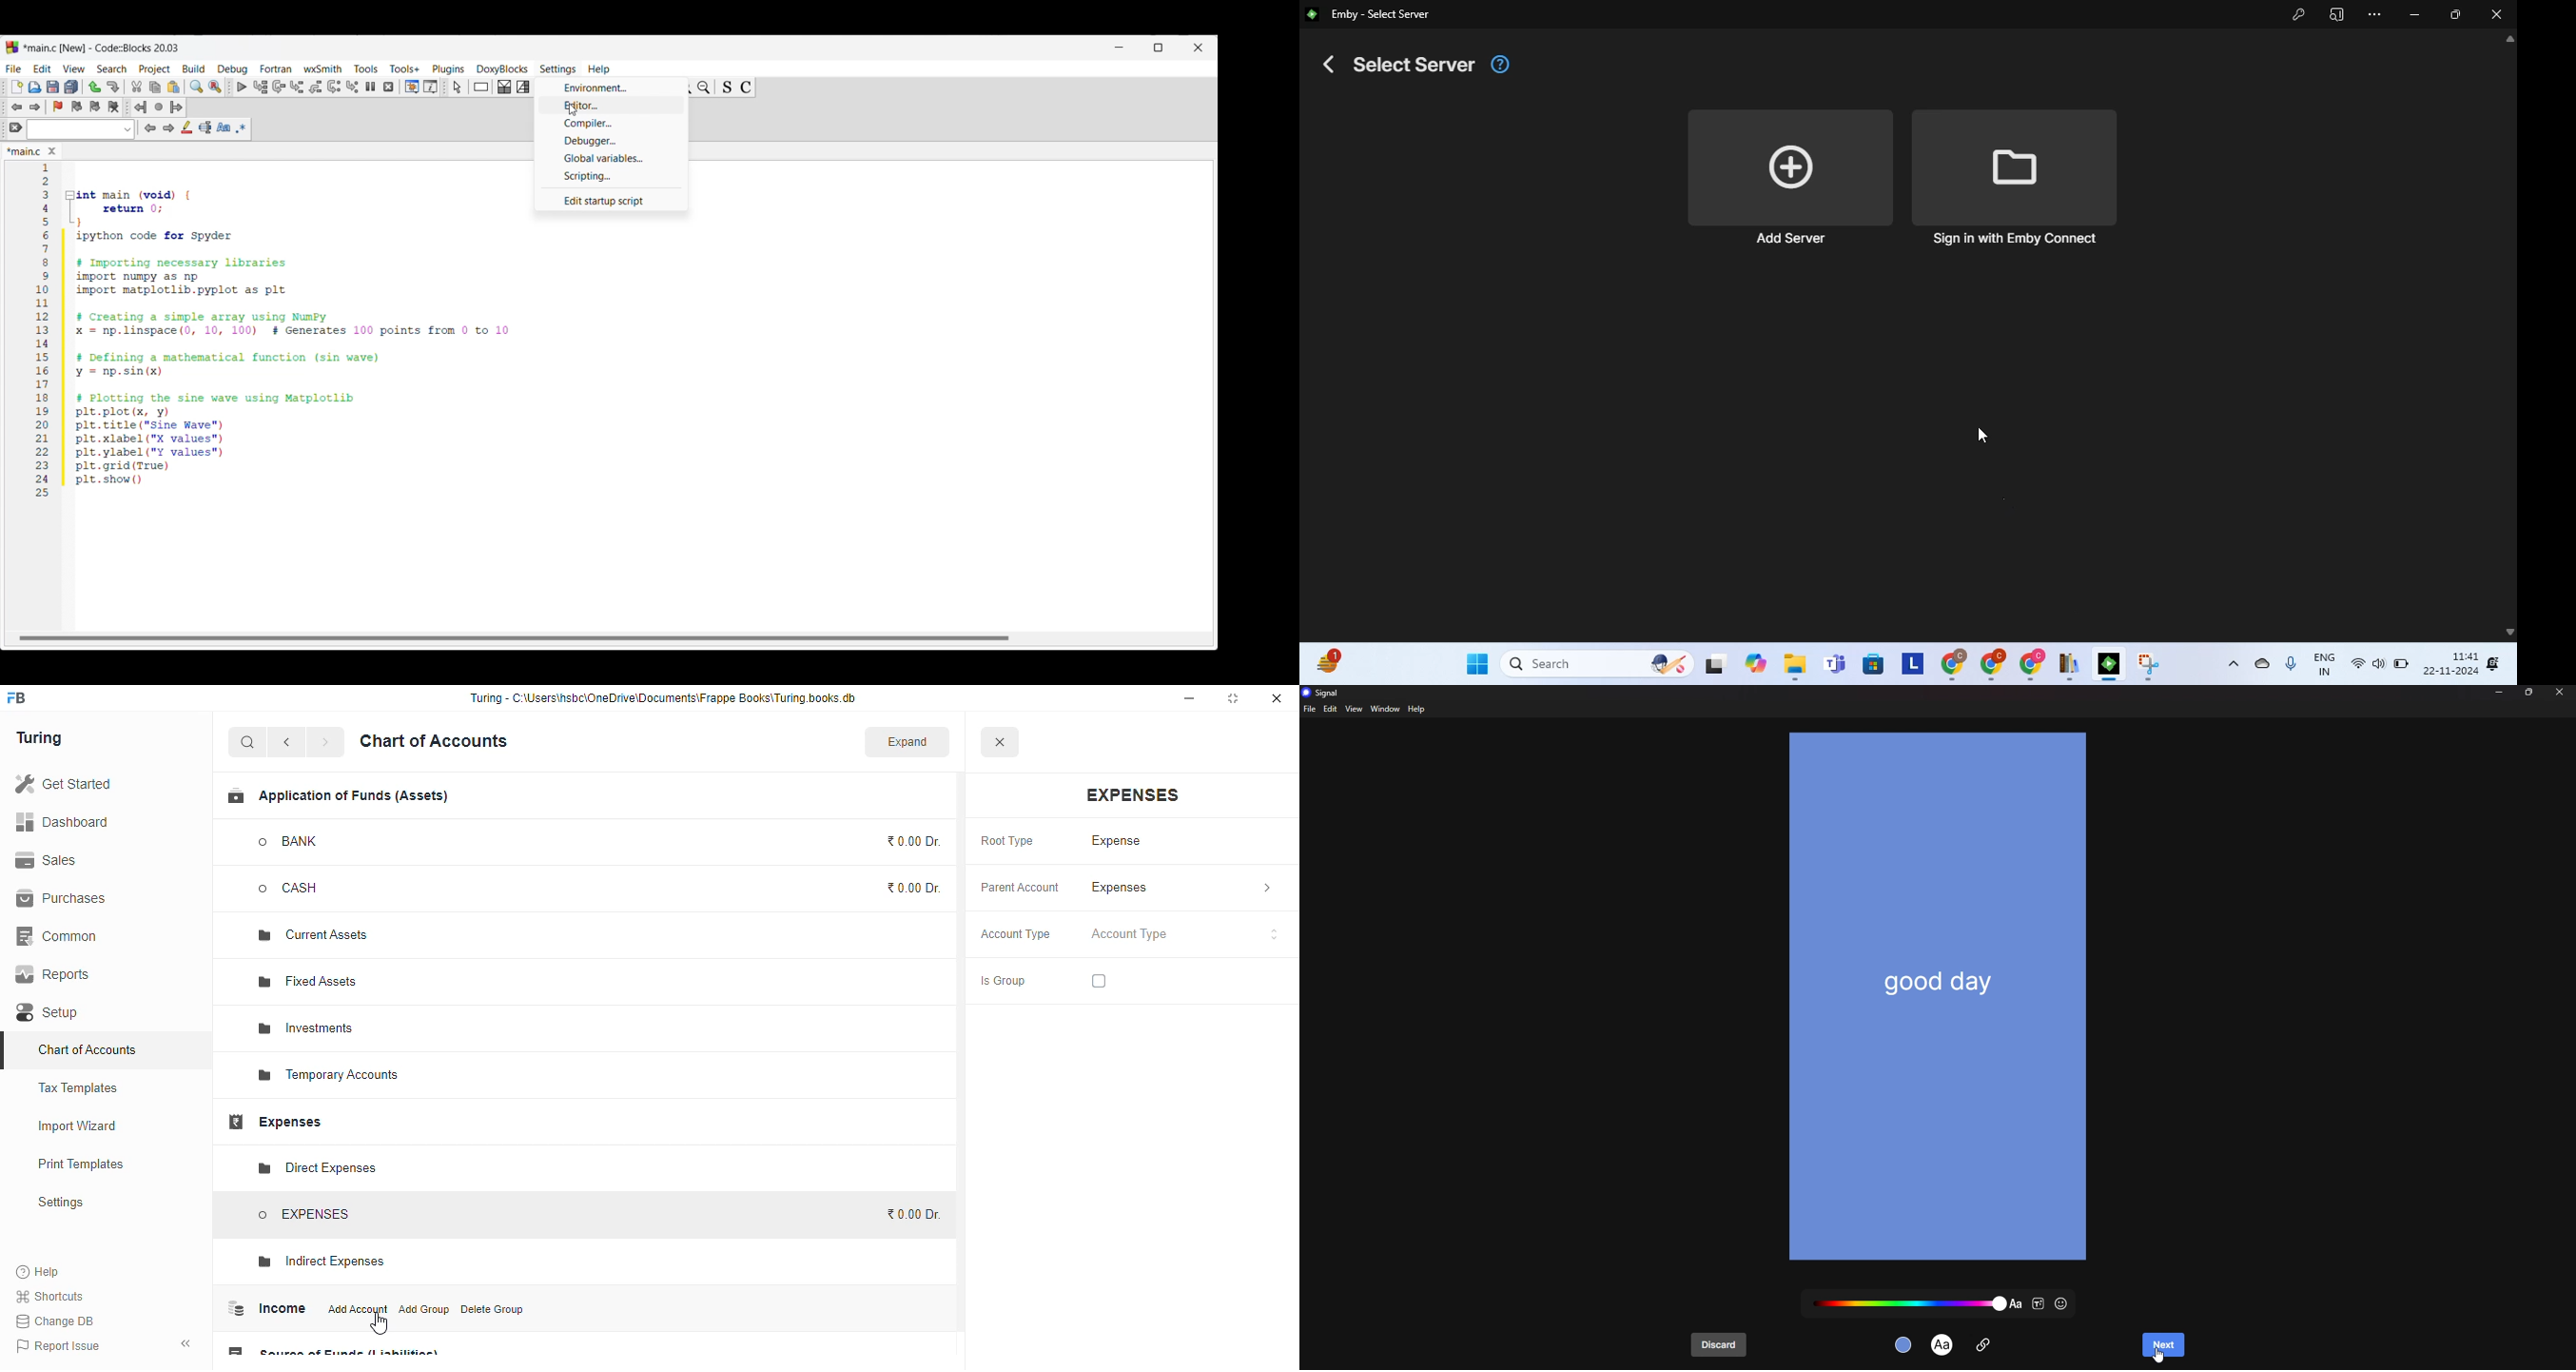 Image resolution: width=2576 pixels, height=1372 pixels. Describe the element at coordinates (360, 1309) in the screenshot. I see `add account` at that location.